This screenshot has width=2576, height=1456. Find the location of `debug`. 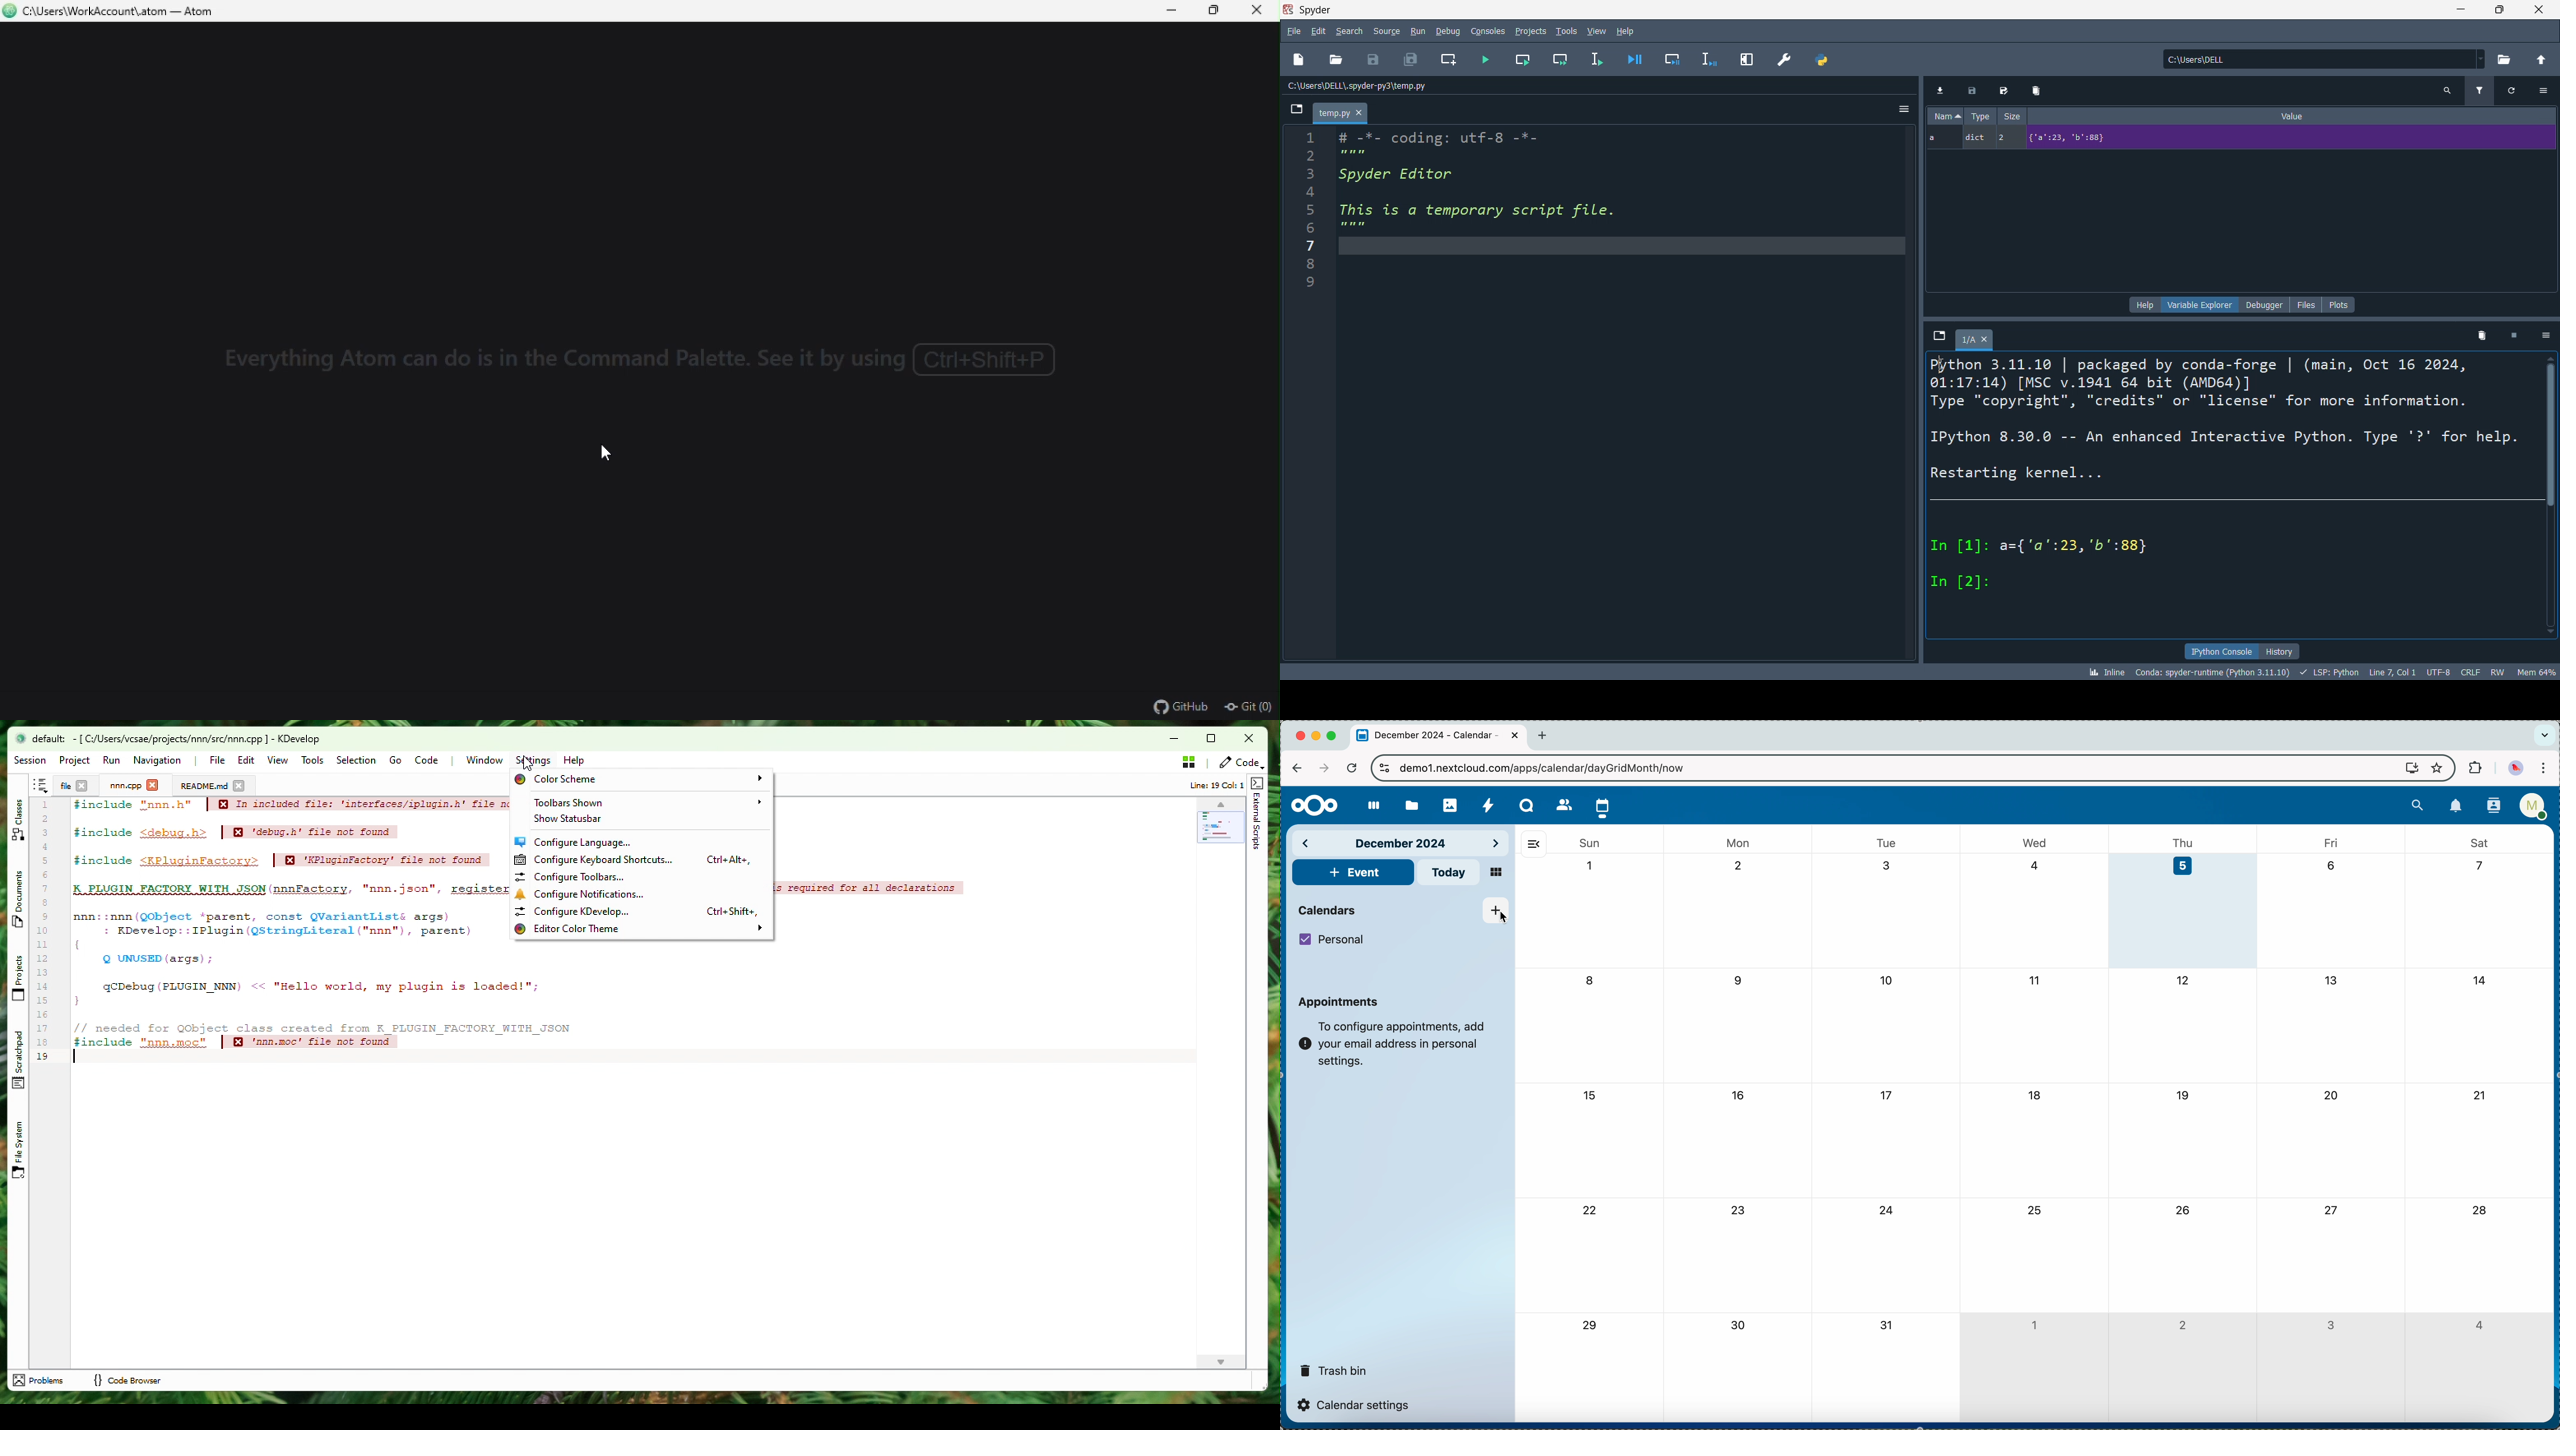

debug is located at coordinates (1450, 30).